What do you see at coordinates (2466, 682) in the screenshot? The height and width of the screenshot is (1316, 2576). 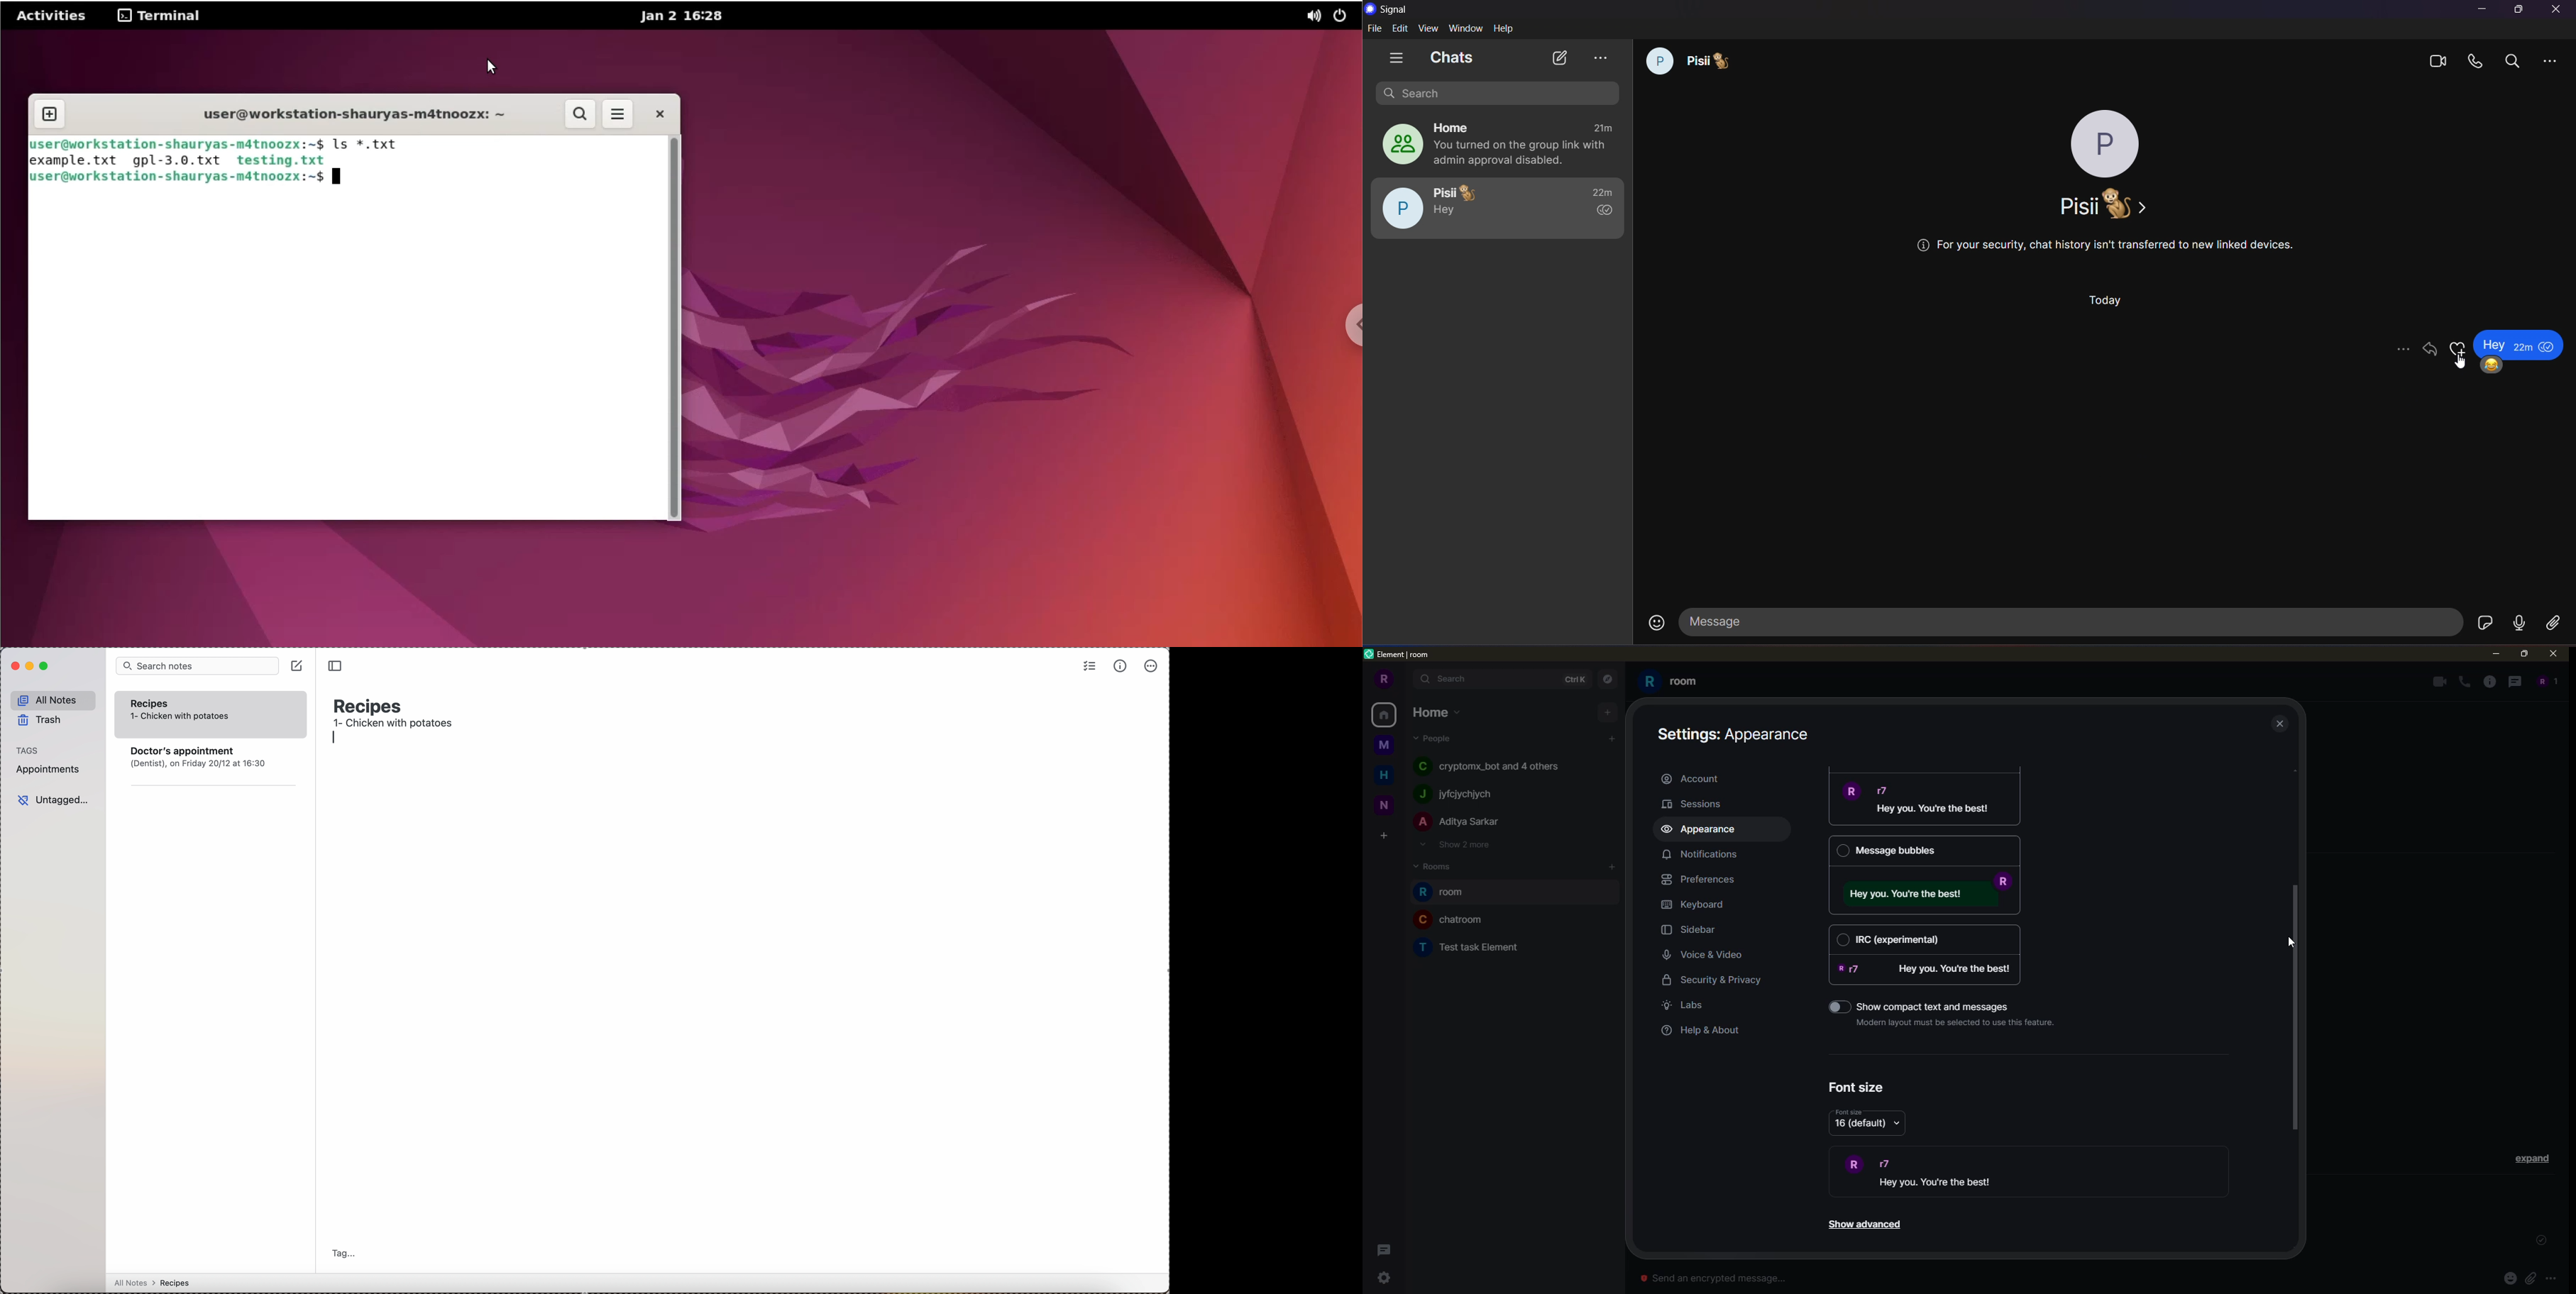 I see `voice call` at bounding box center [2466, 682].